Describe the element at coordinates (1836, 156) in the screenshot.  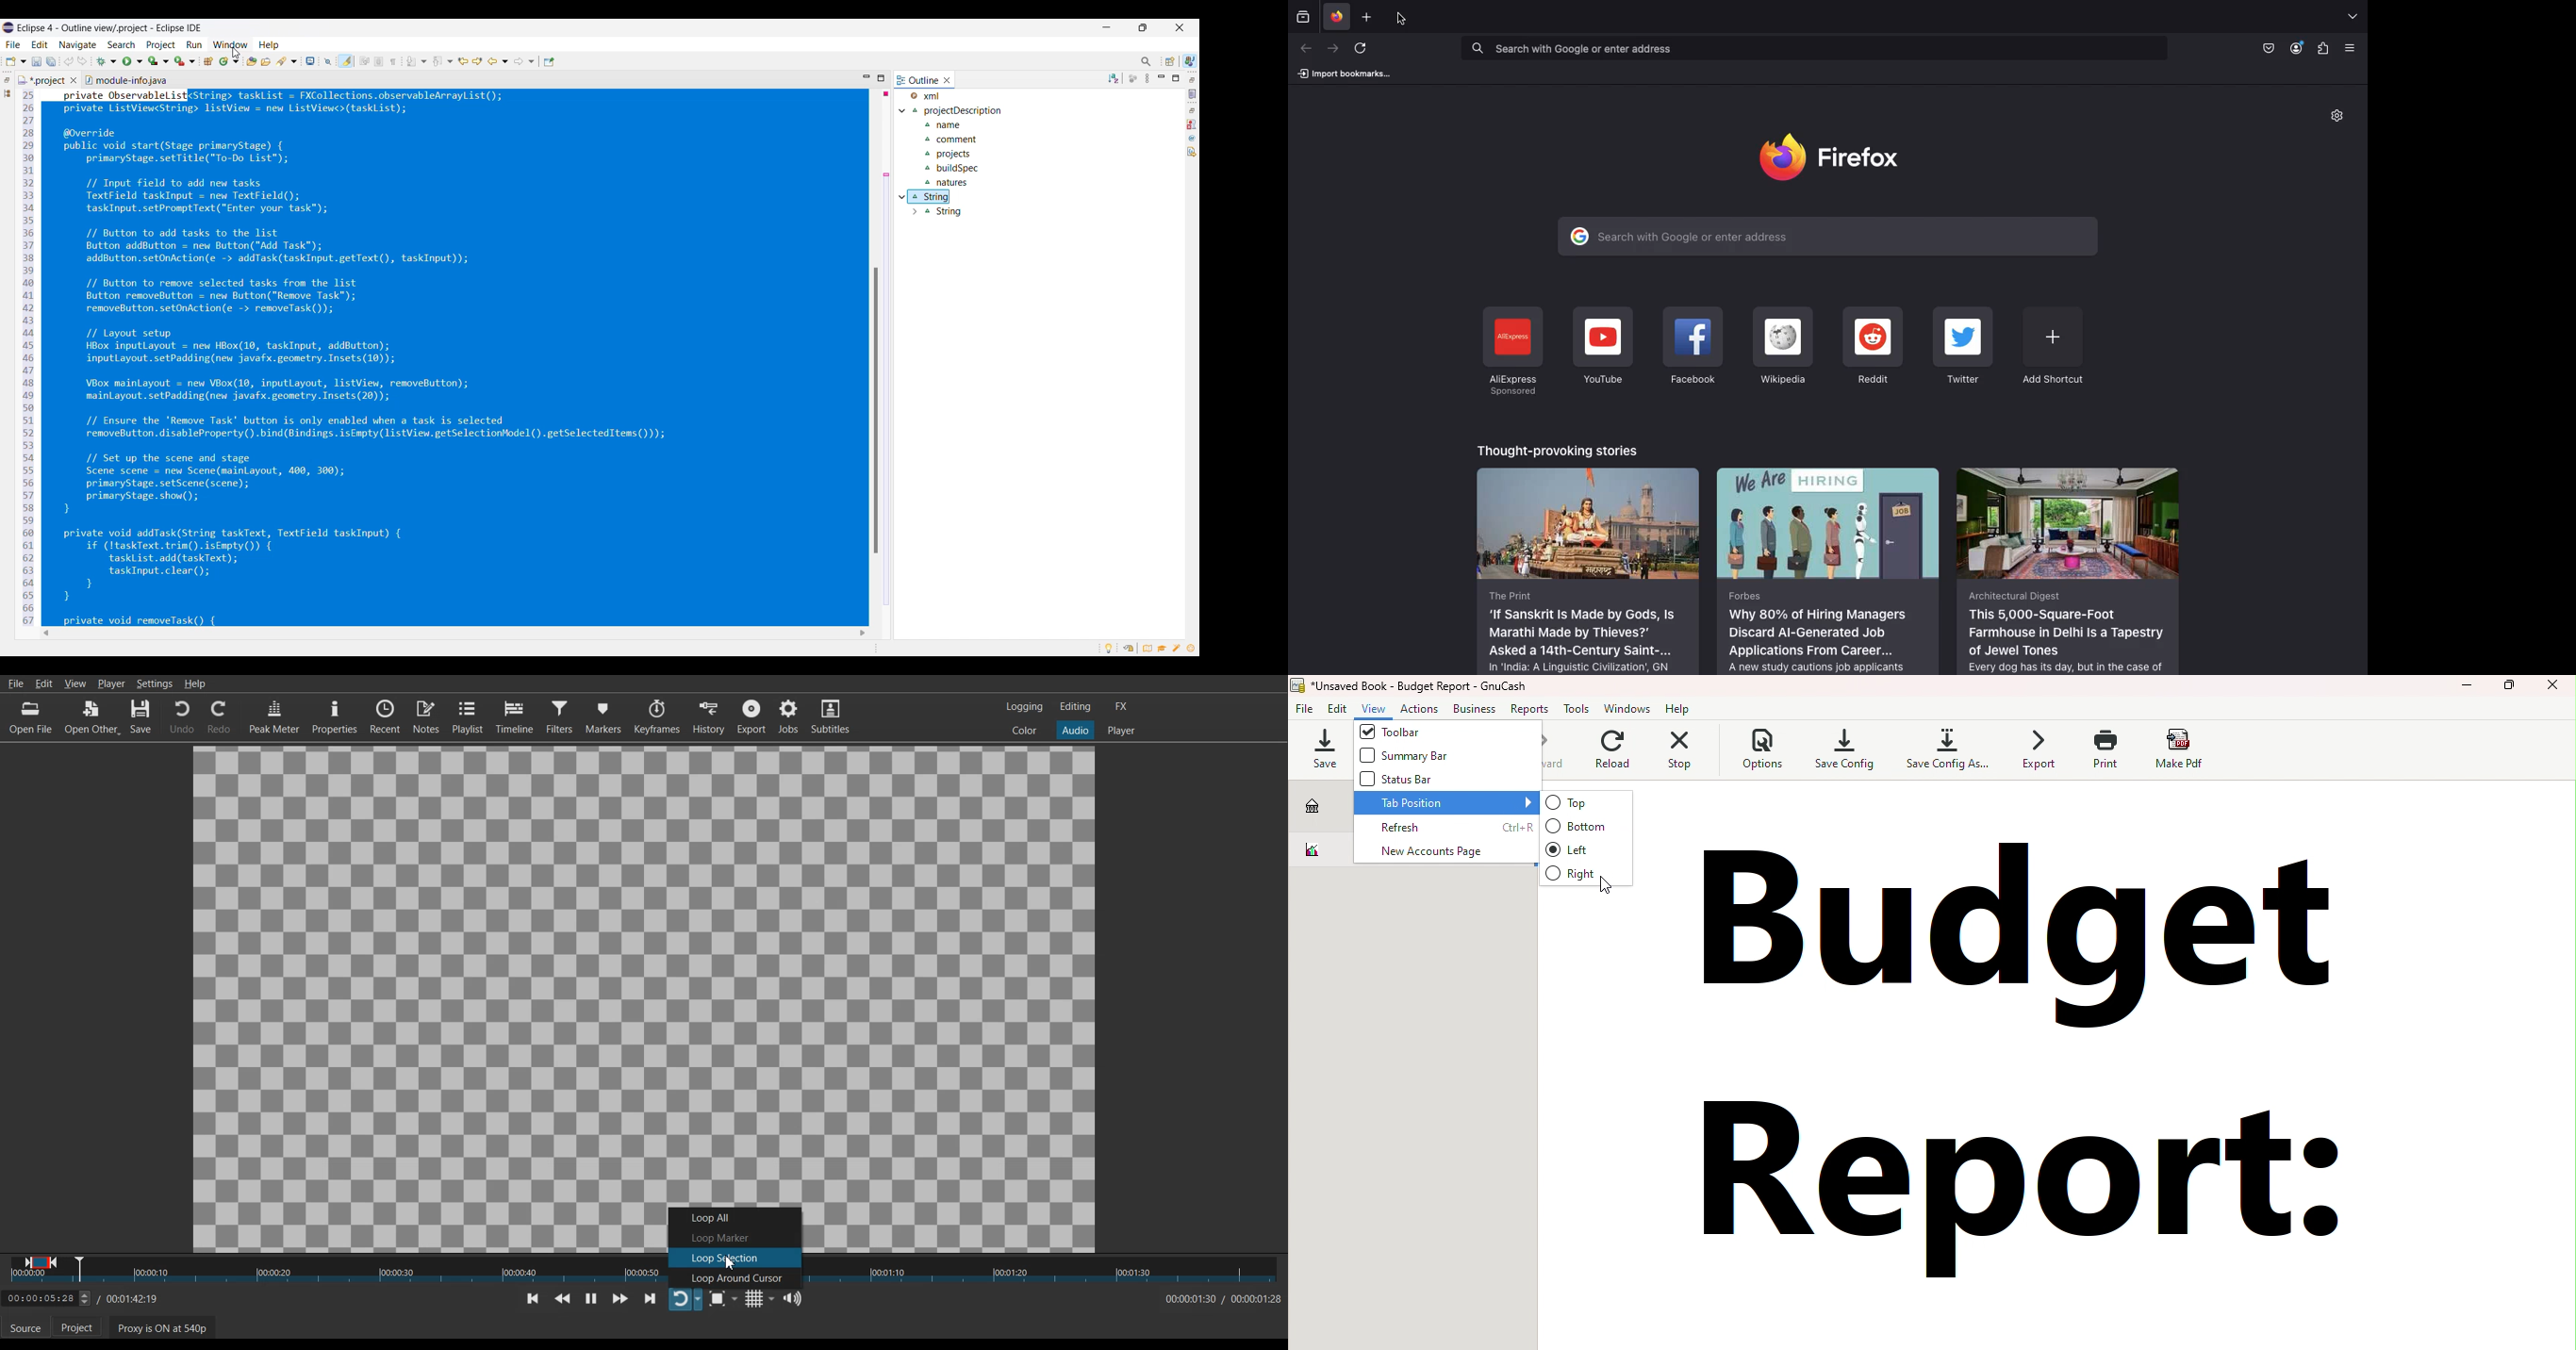
I see `Firefox logo` at that location.